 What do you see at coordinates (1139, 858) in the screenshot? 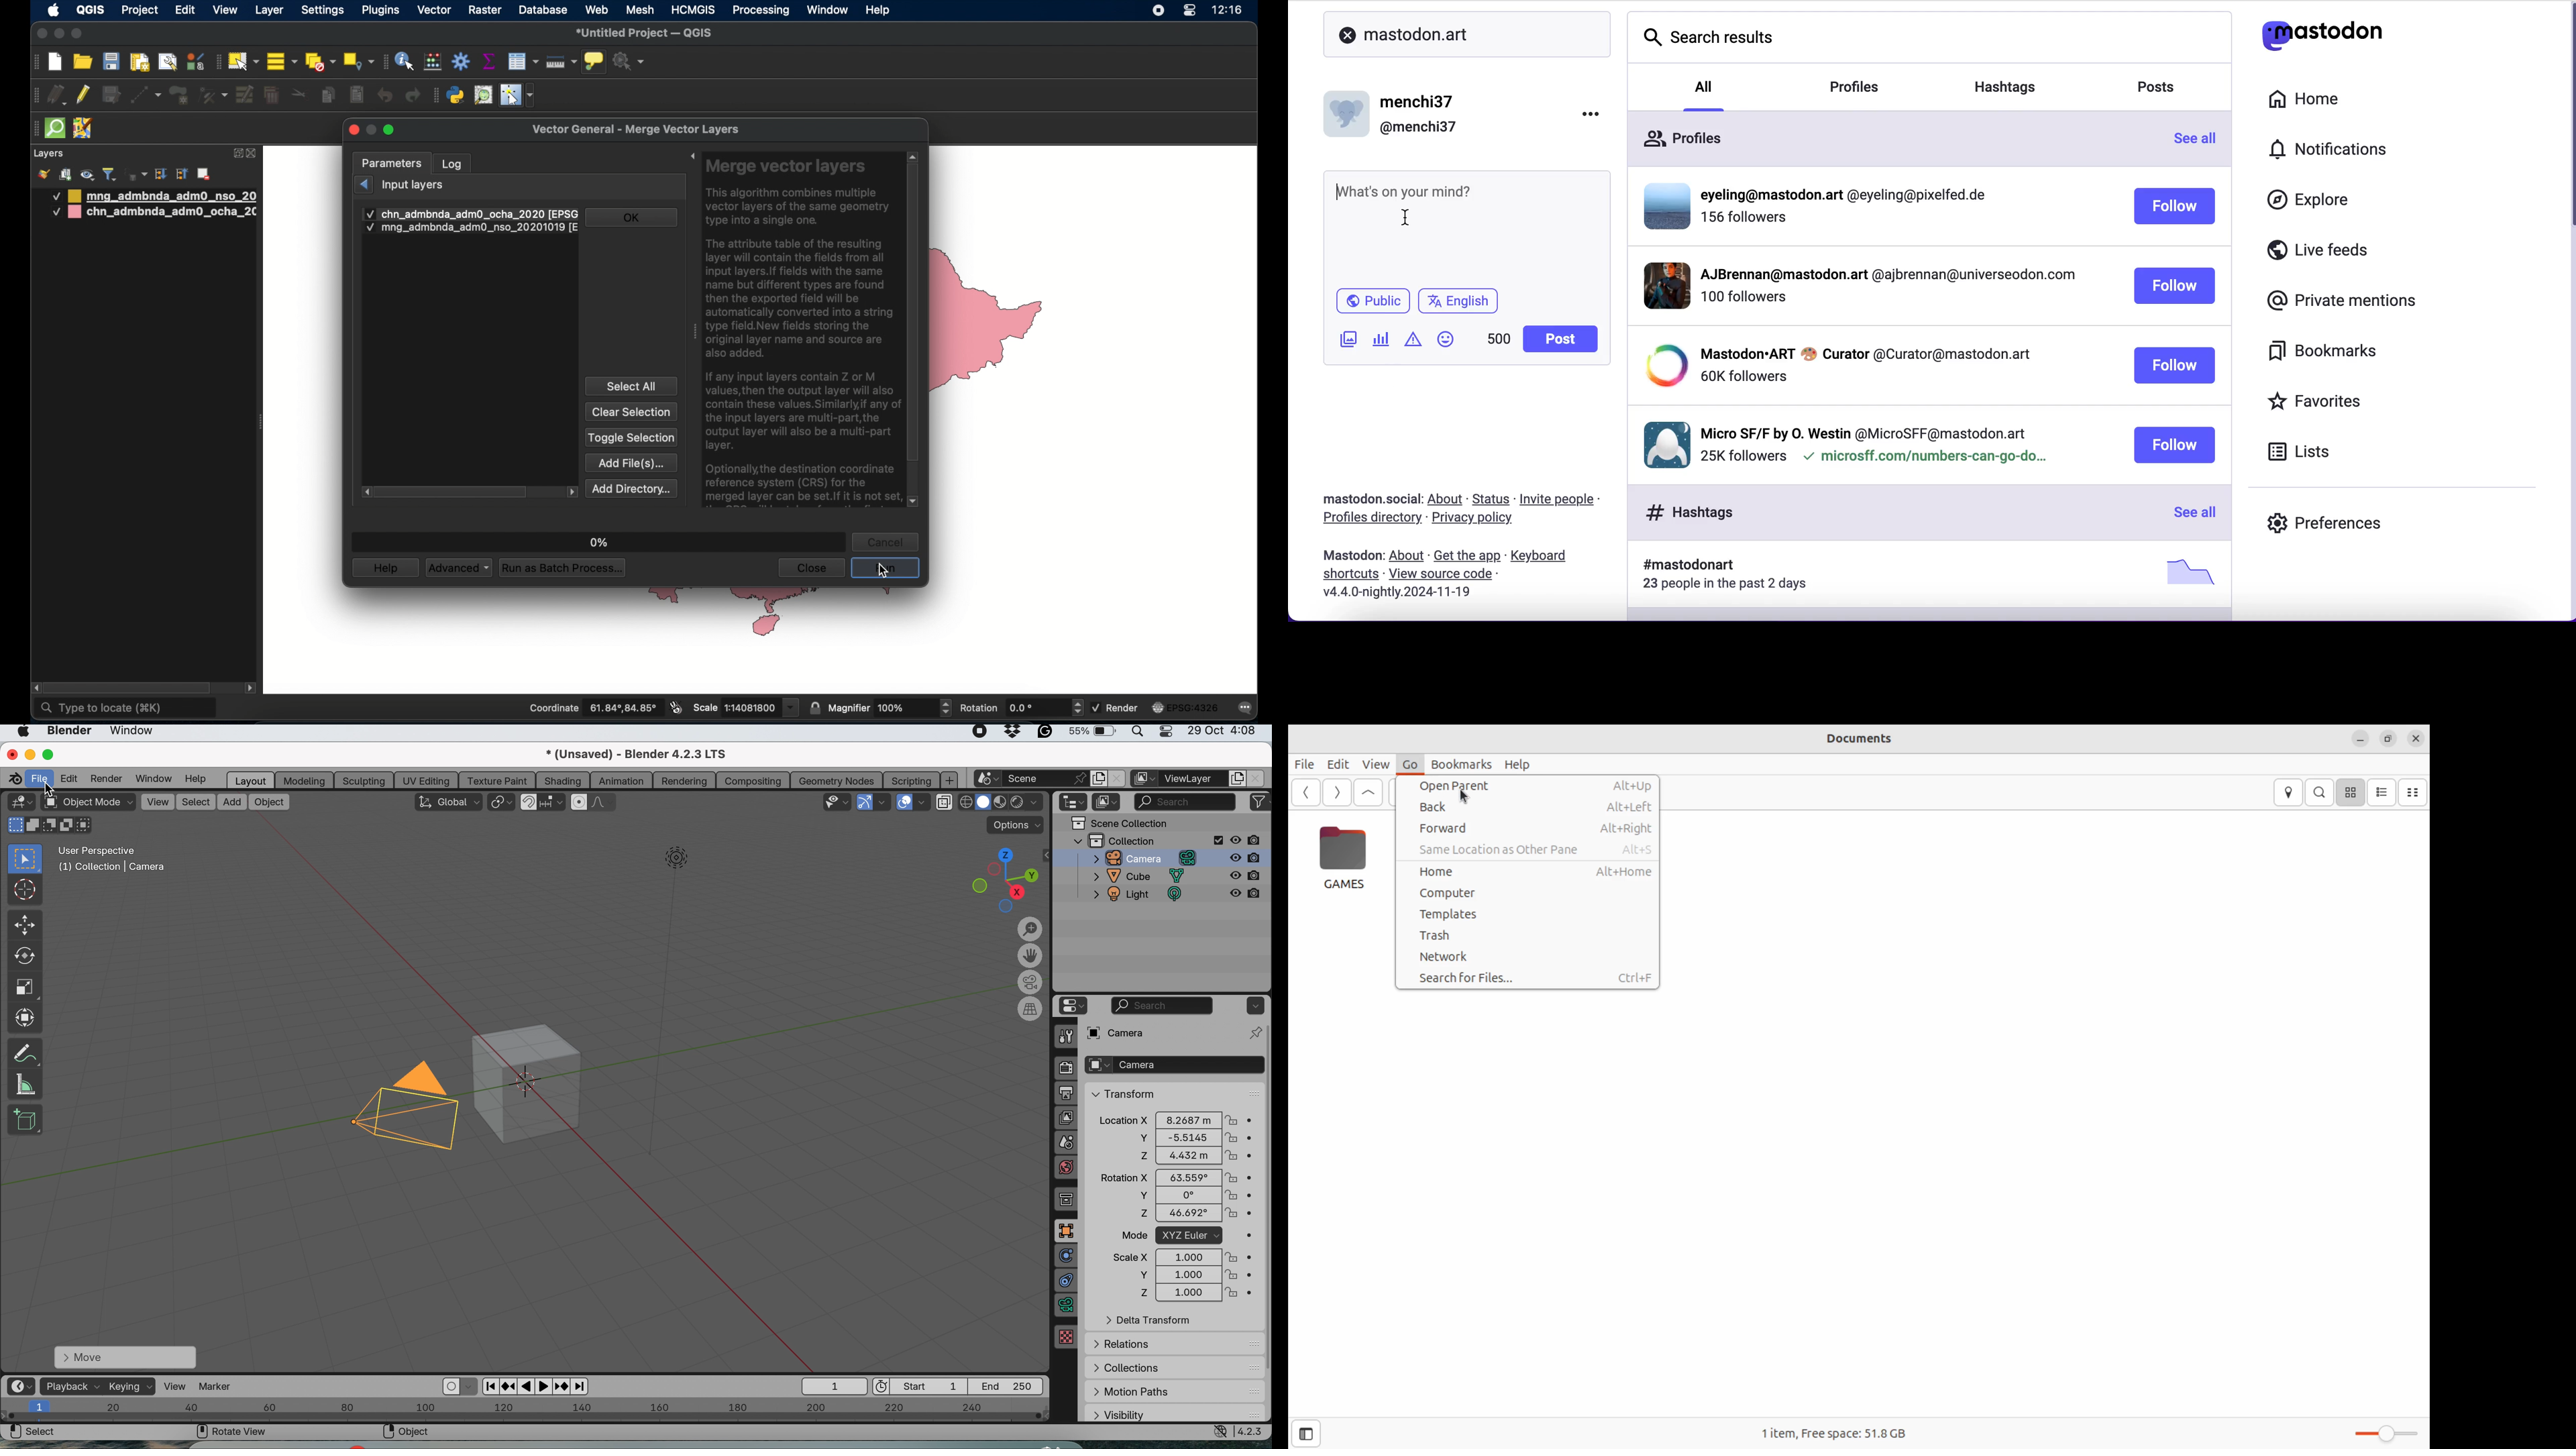
I see `camera` at bounding box center [1139, 858].